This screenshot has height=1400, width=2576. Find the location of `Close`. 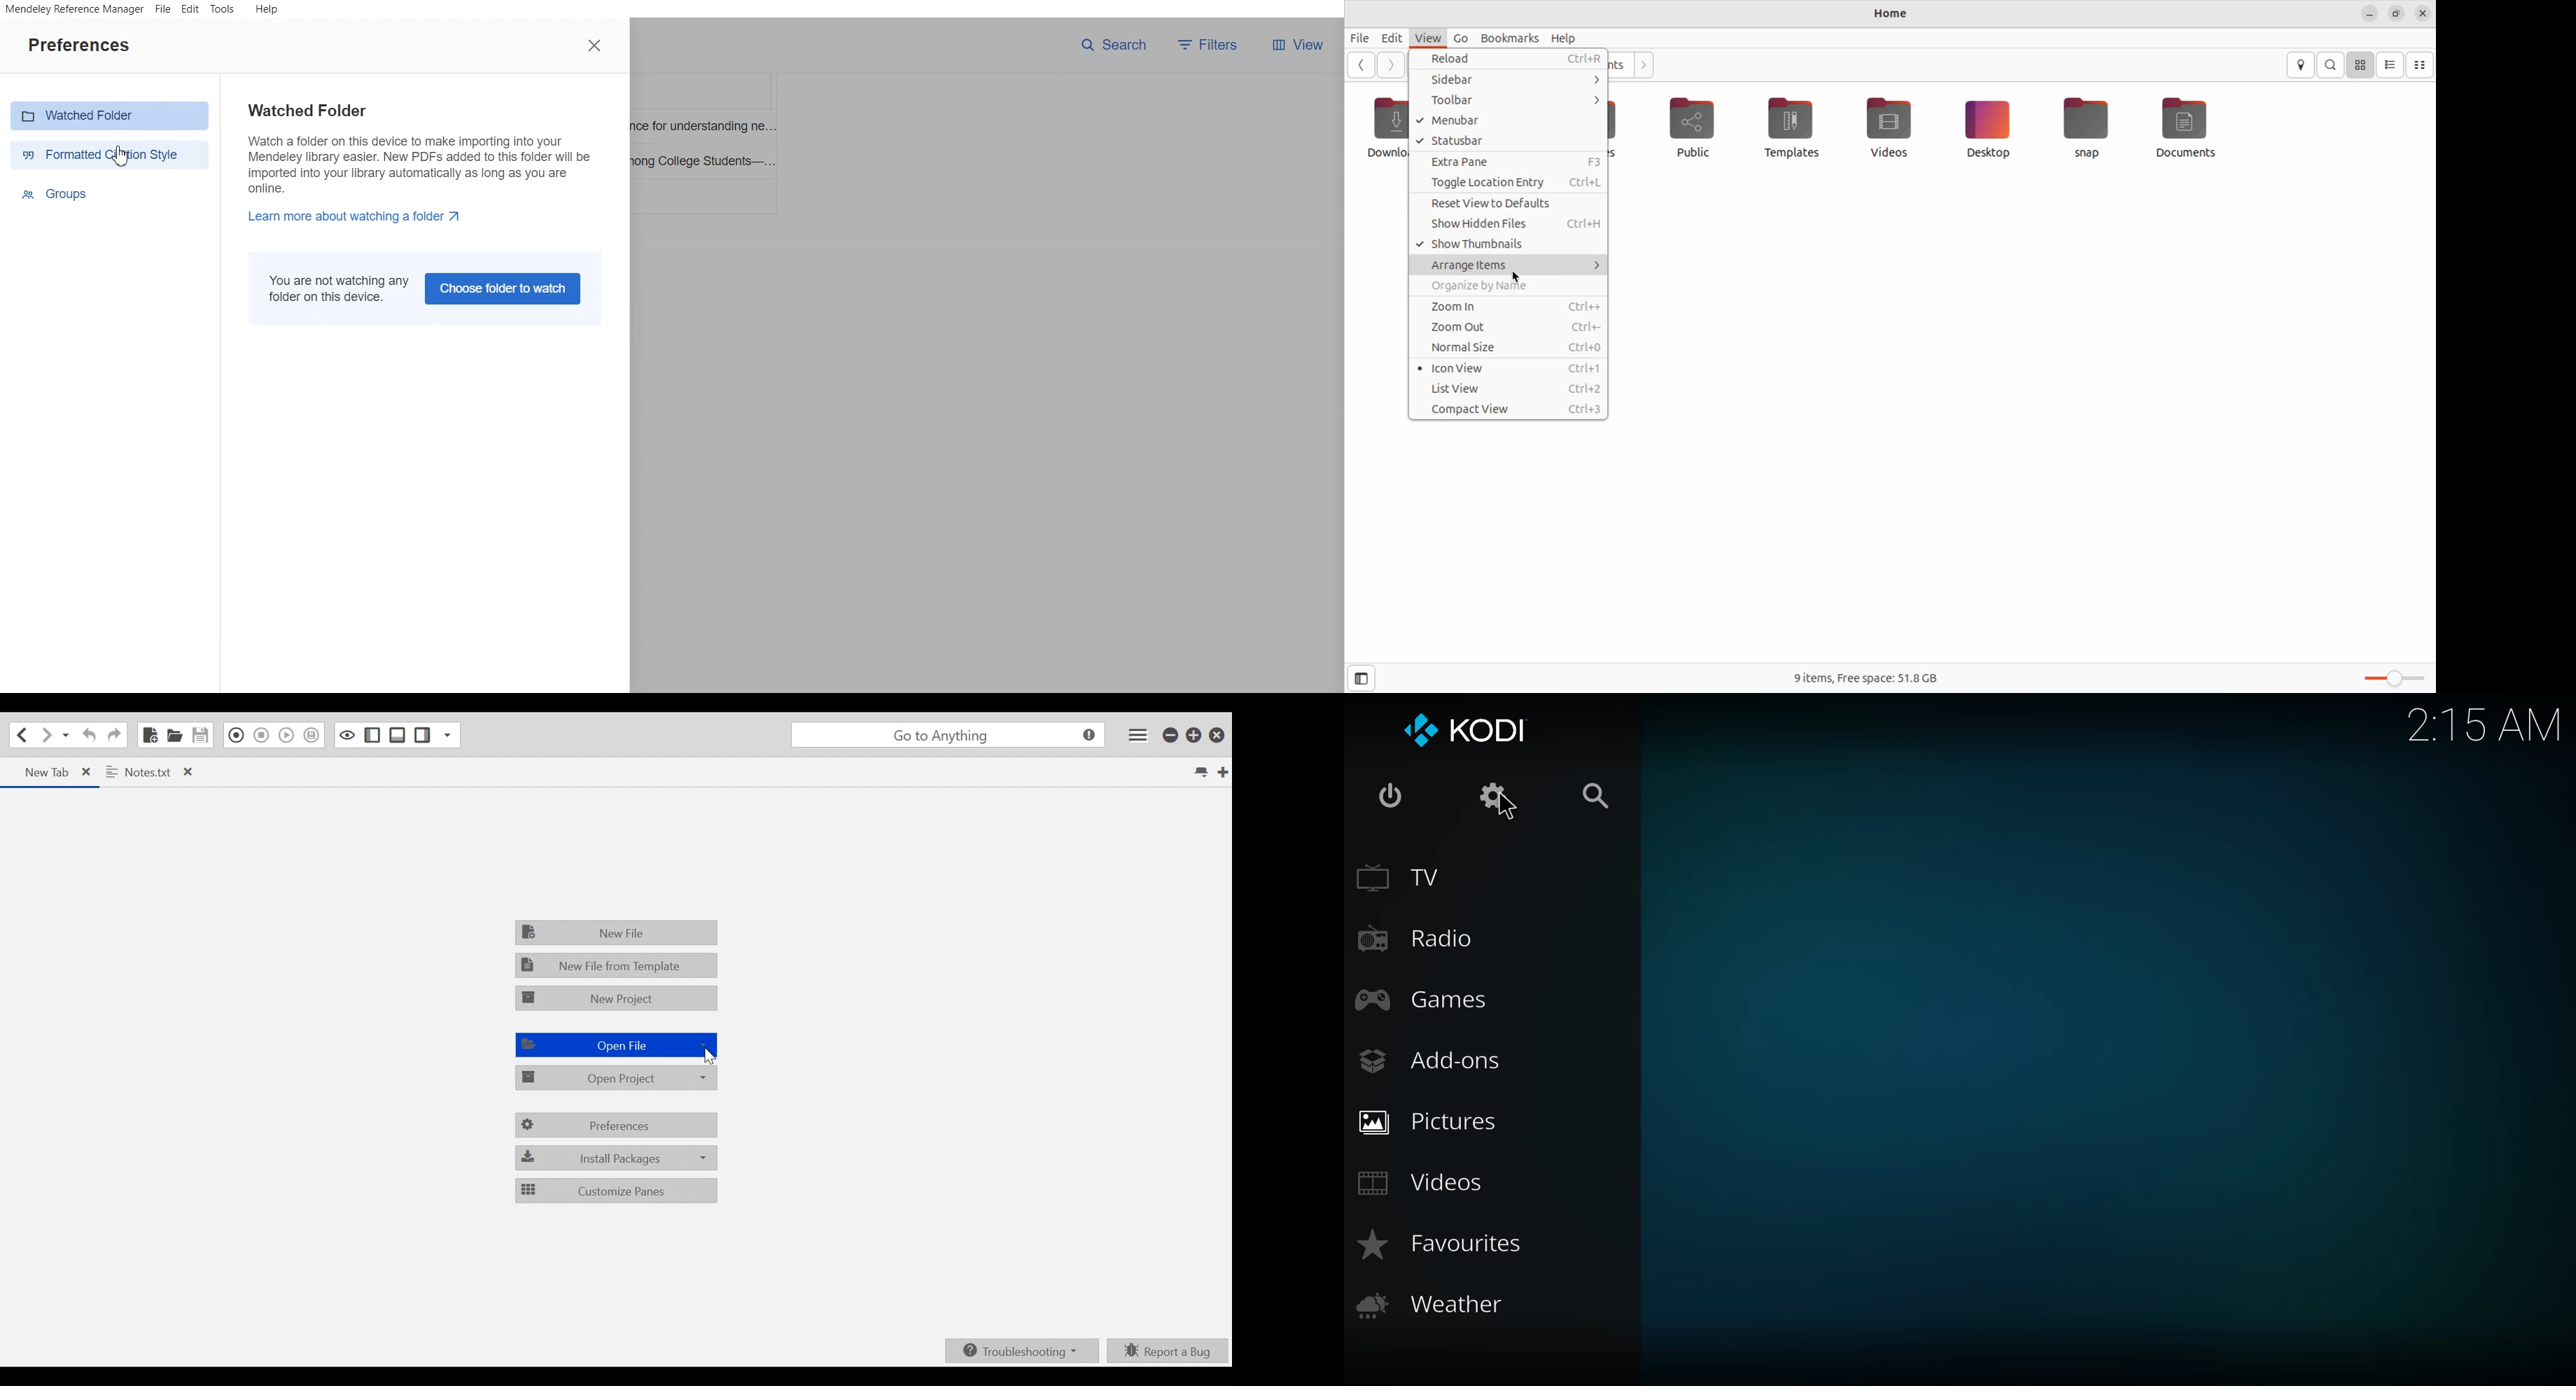

Close is located at coordinates (596, 46).